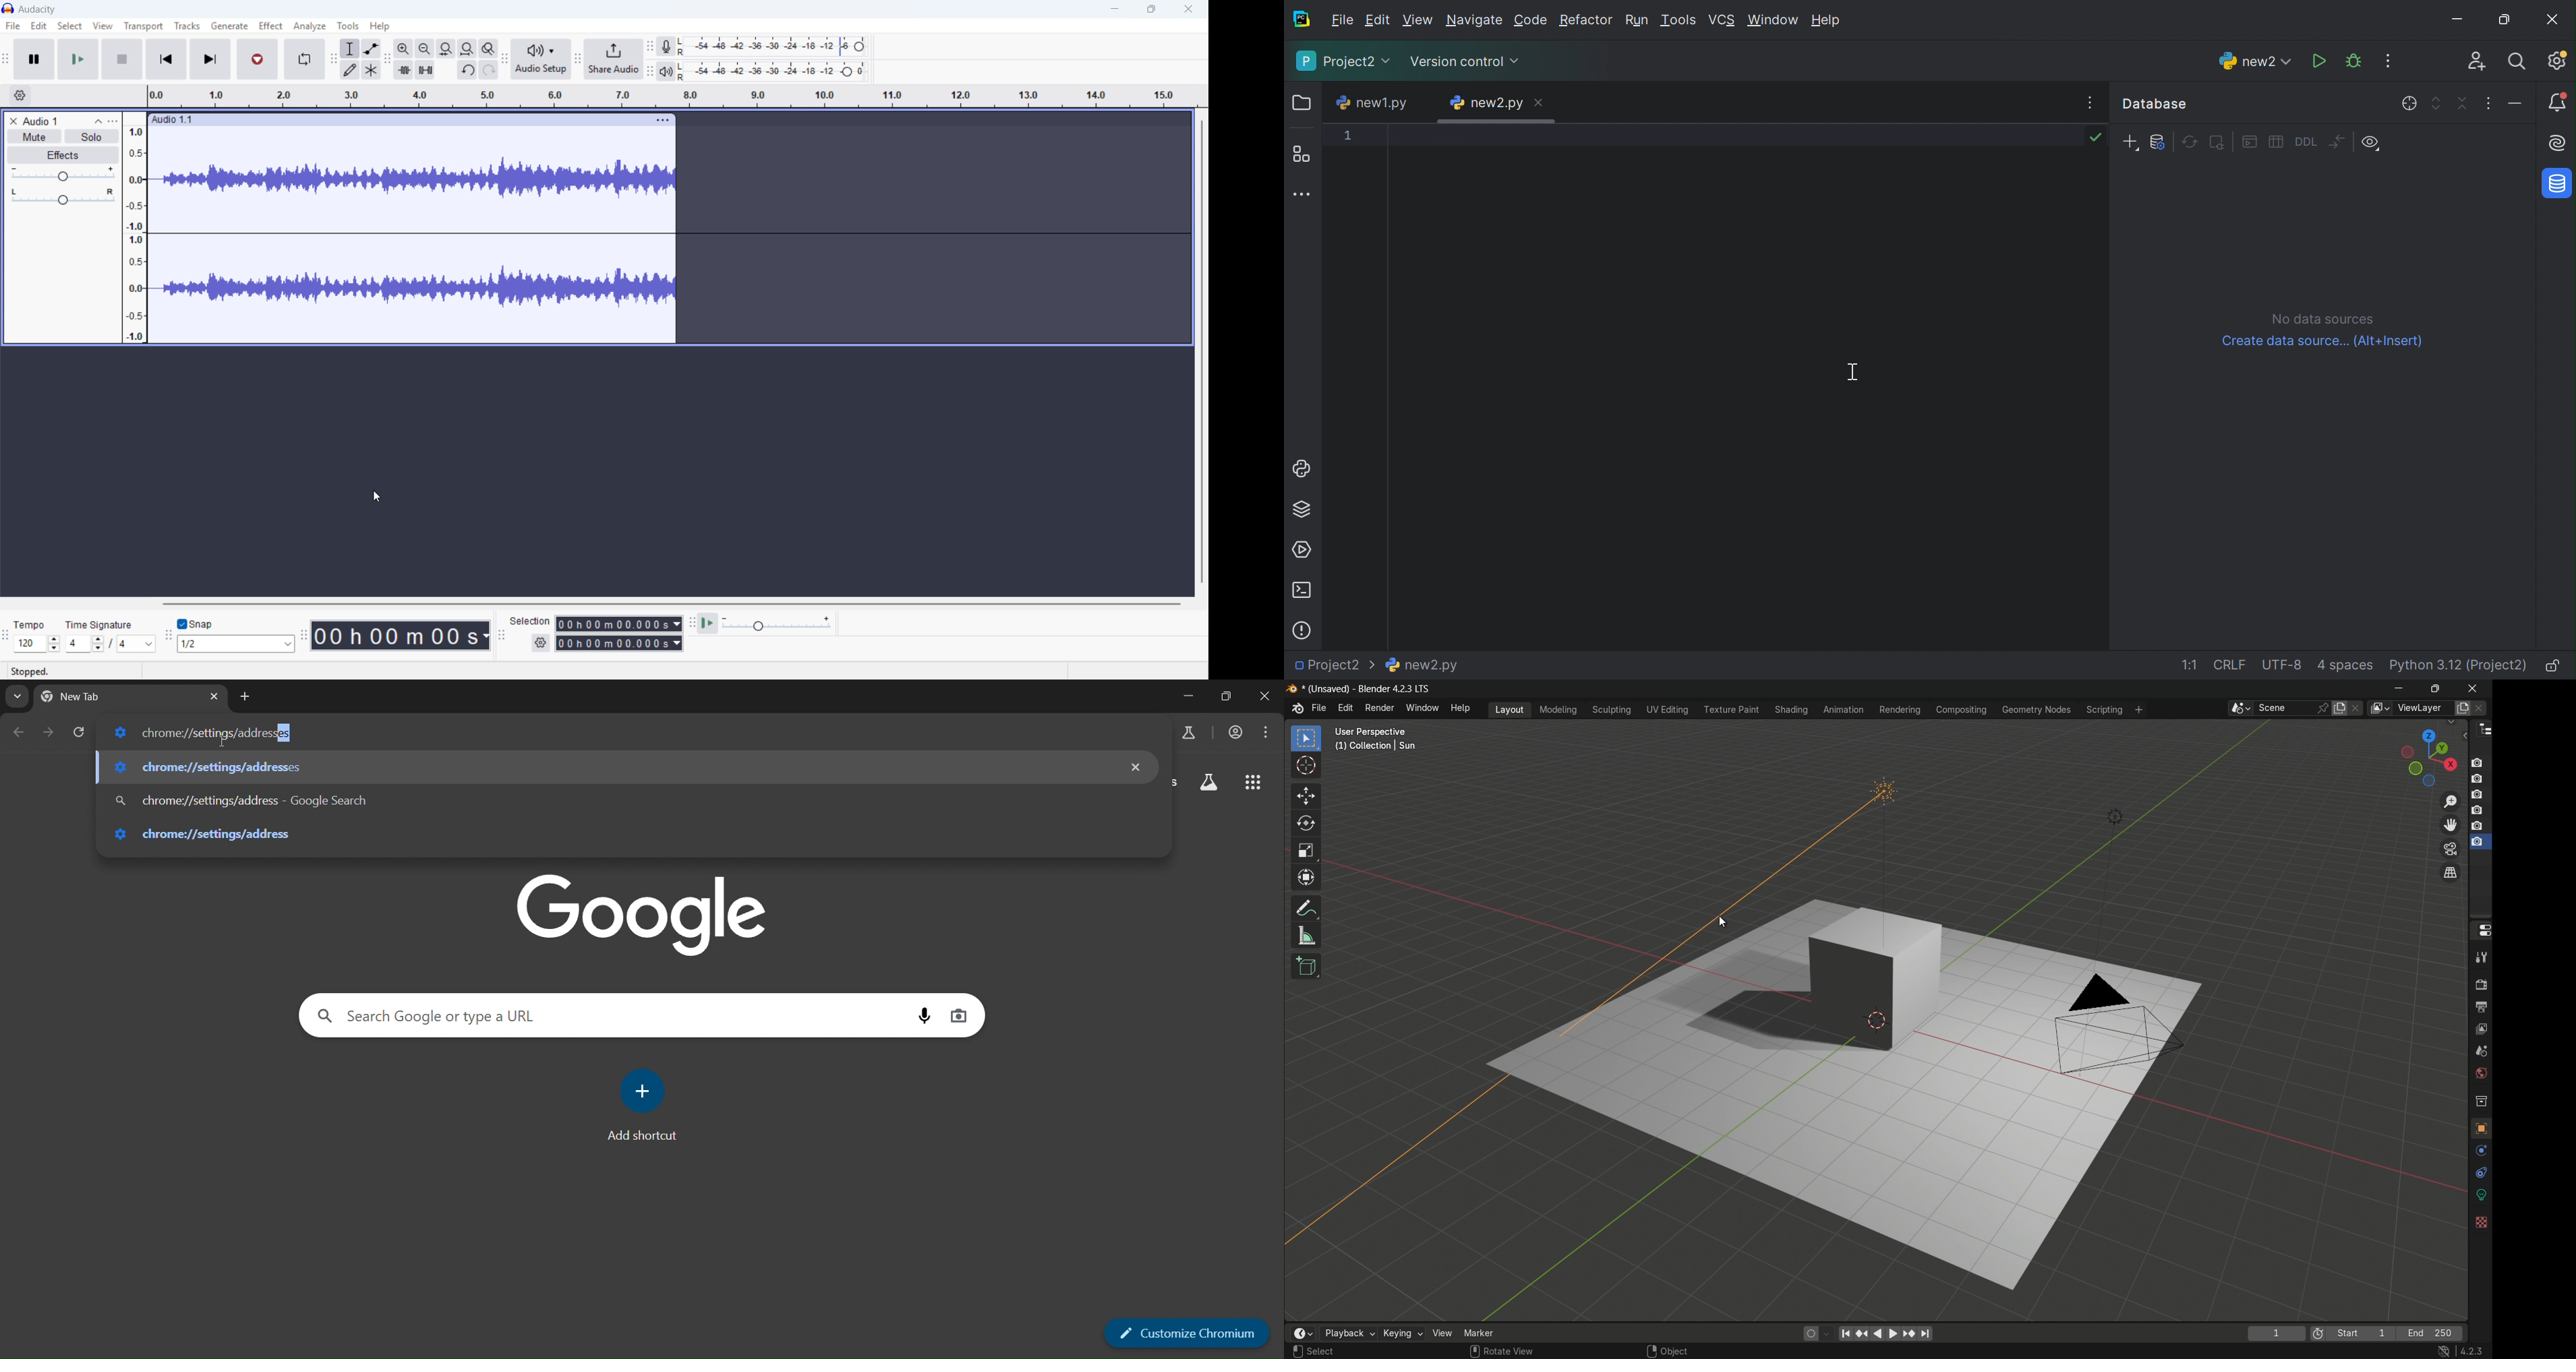 This screenshot has width=2576, height=1372. Describe the element at coordinates (2515, 101) in the screenshot. I see `Hide` at that location.